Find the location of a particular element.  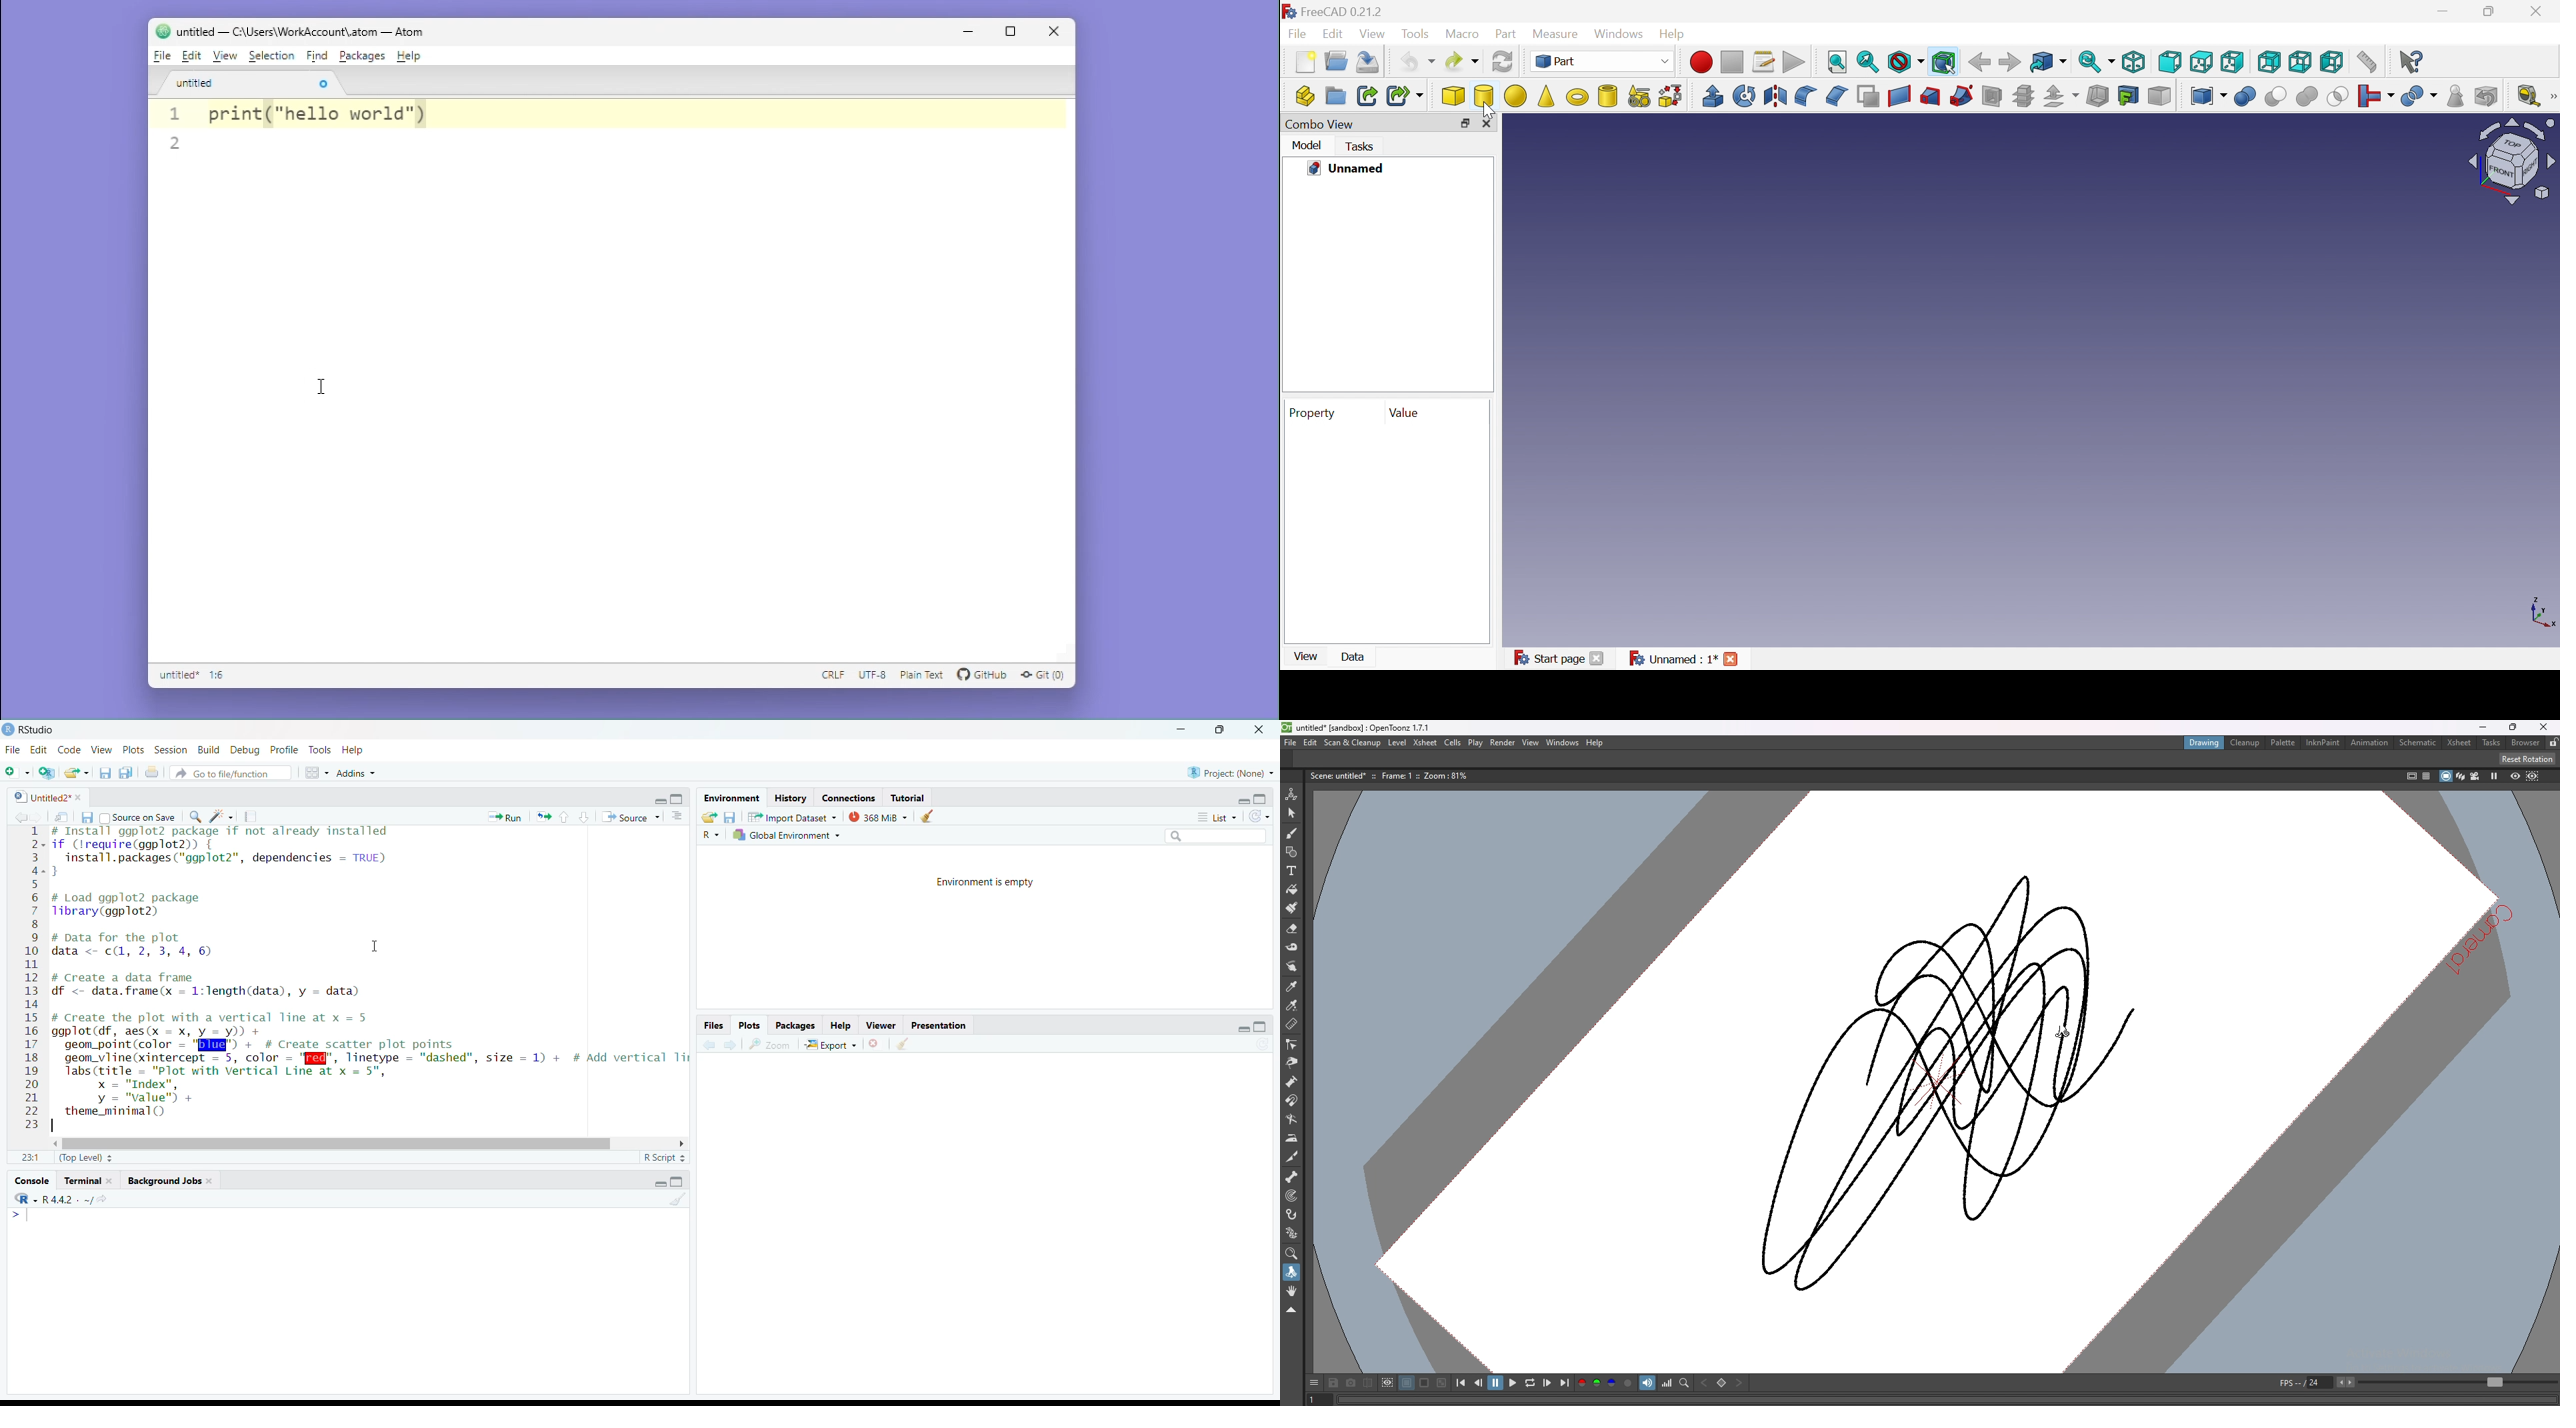

print is located at coordinates (153, 774).